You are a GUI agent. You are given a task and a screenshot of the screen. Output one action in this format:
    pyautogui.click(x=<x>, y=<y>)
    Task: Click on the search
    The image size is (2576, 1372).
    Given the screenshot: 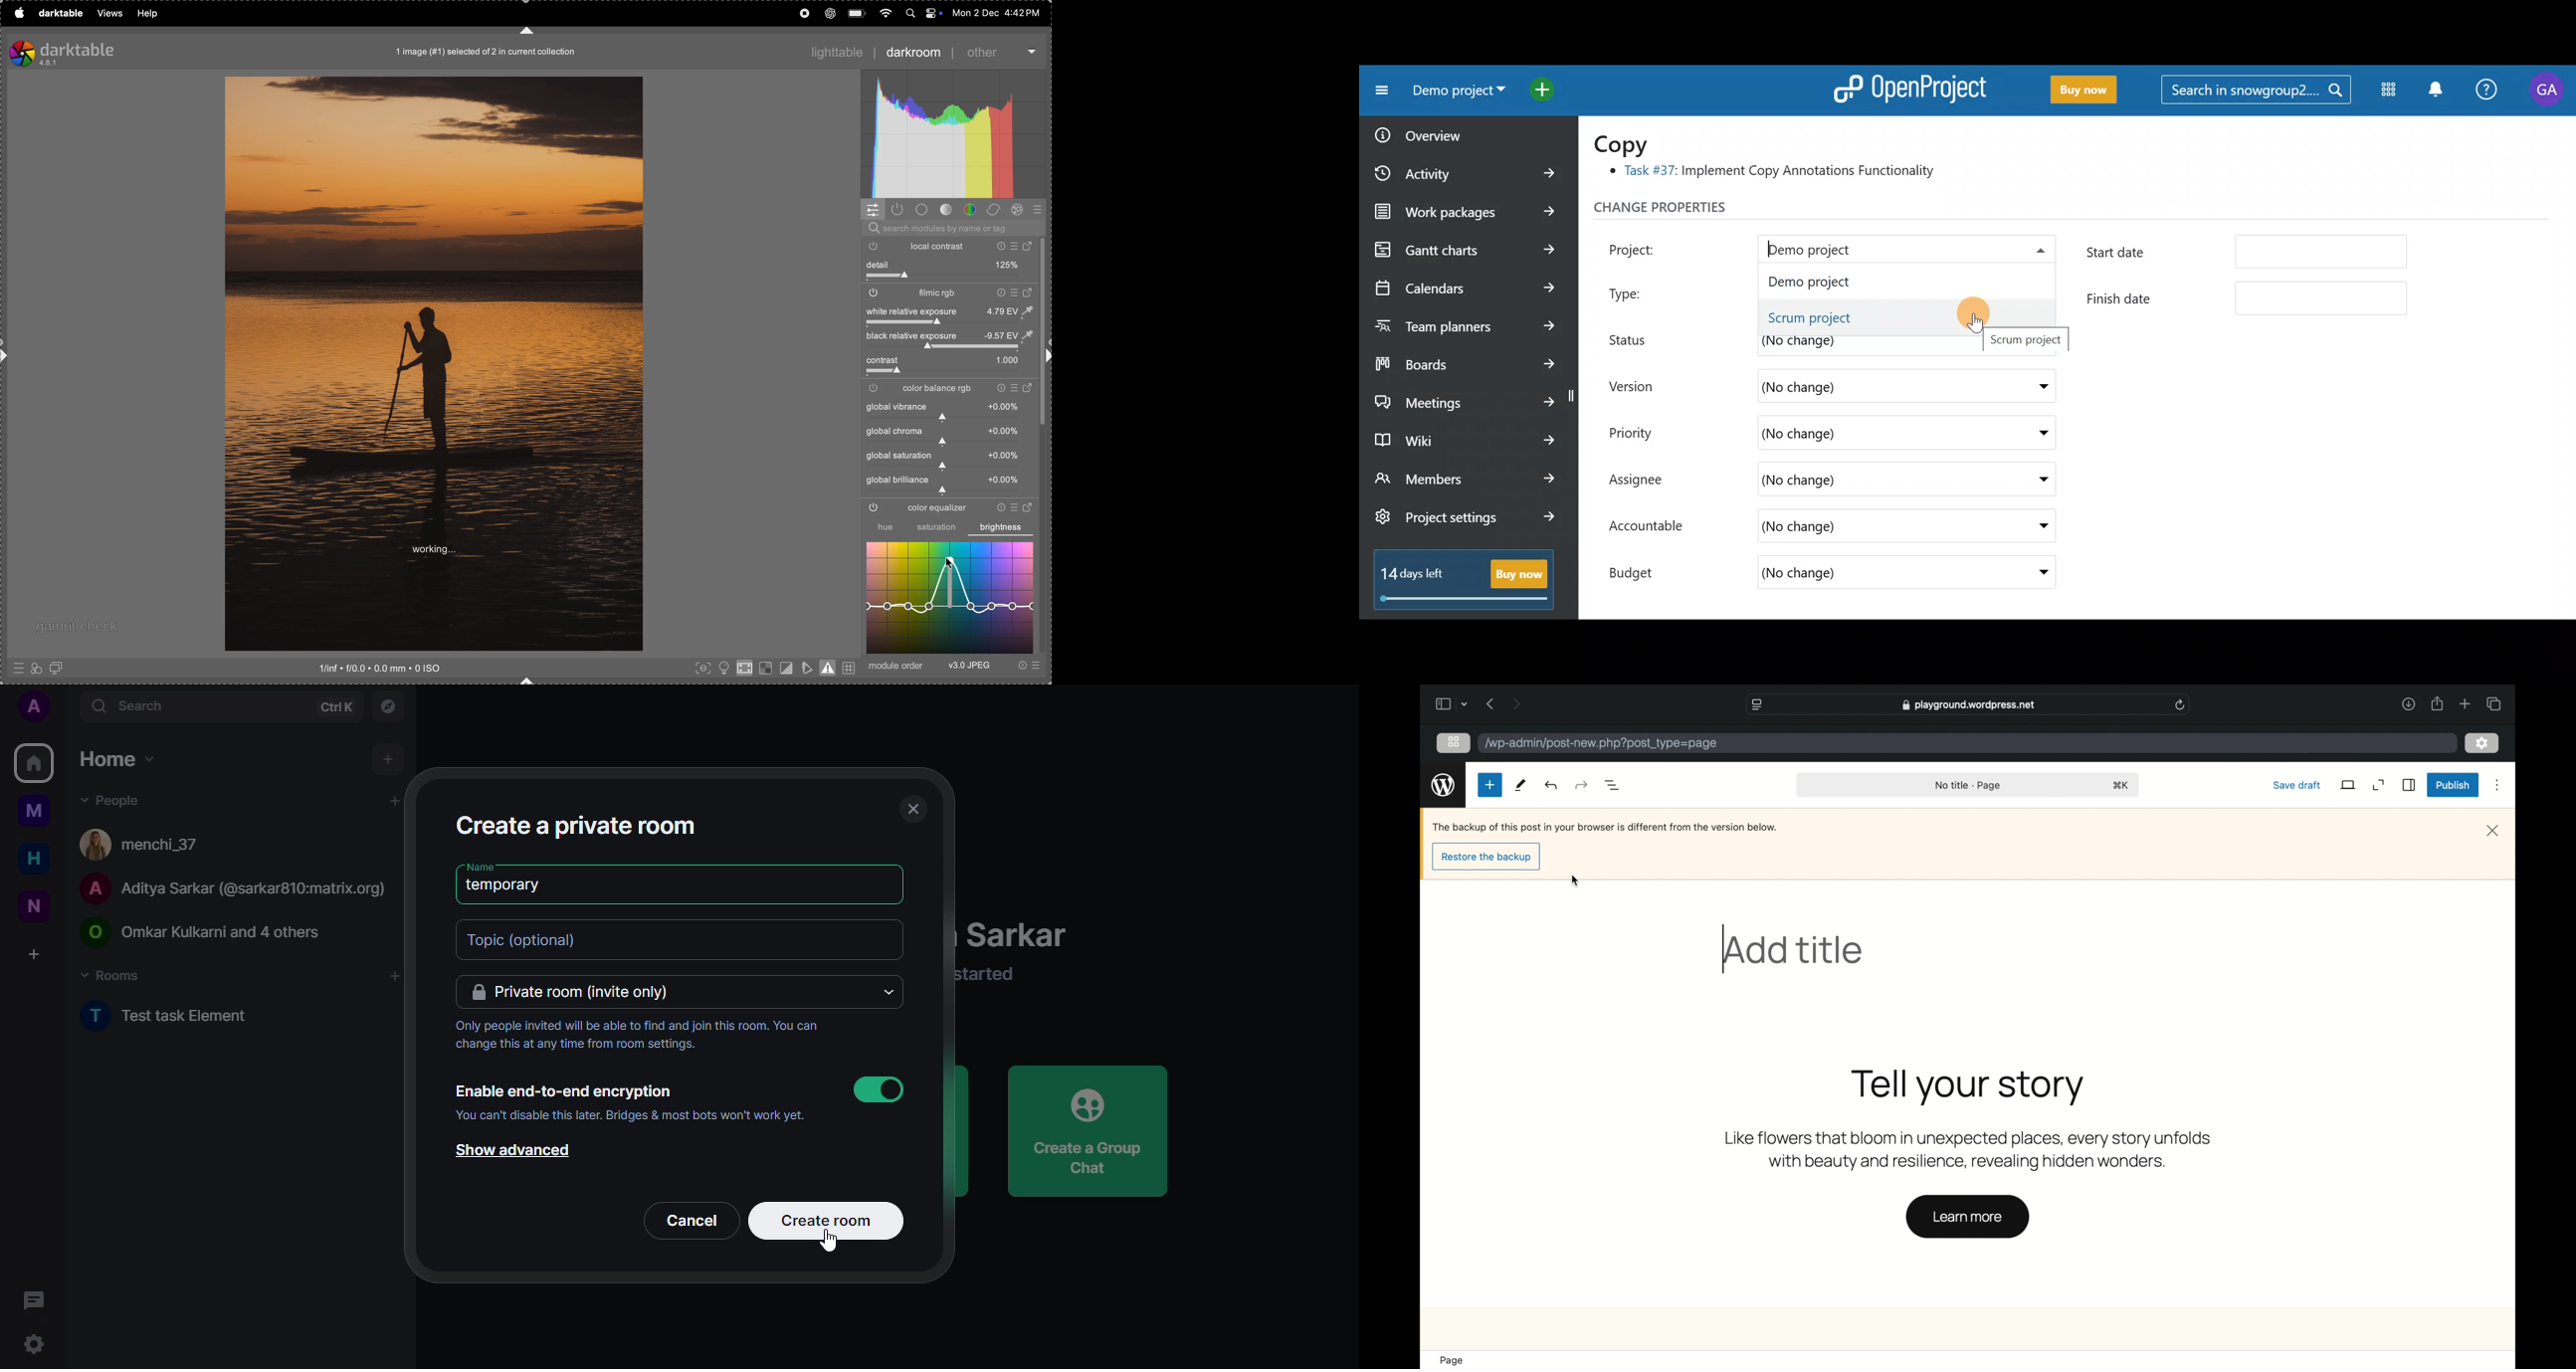 What is the action you would take?
    pyautogui.click(x=132, y=707)
    